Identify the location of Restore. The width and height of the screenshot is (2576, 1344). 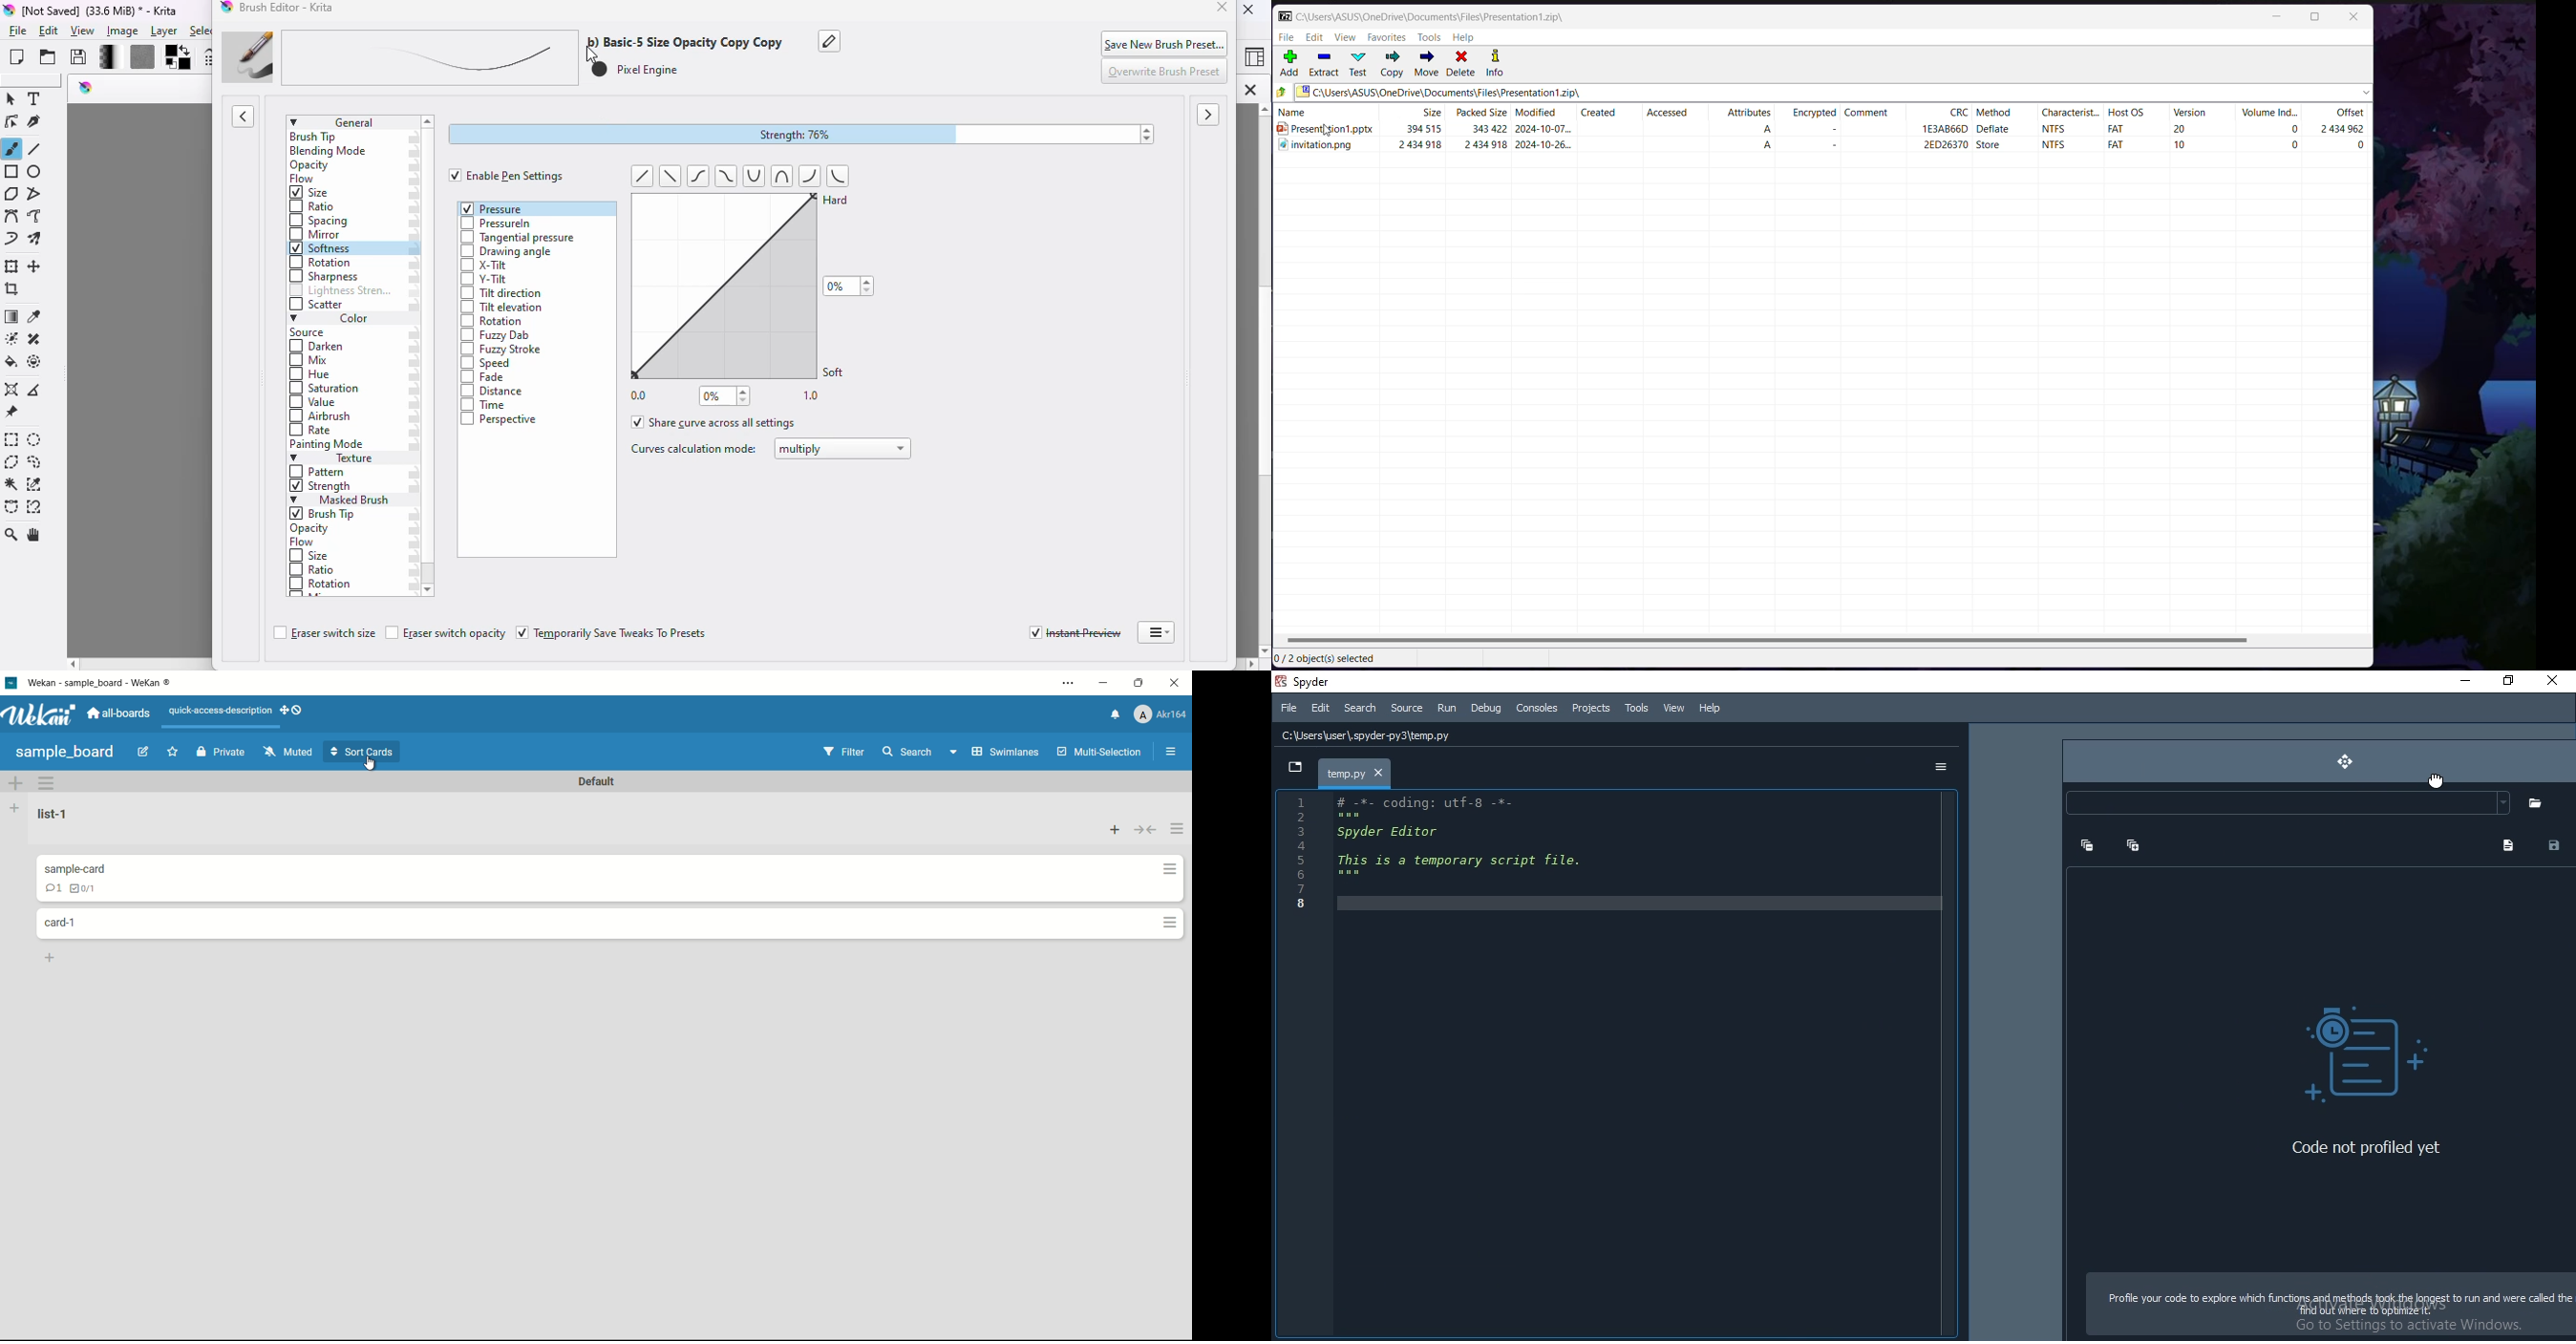
(2506, 680).